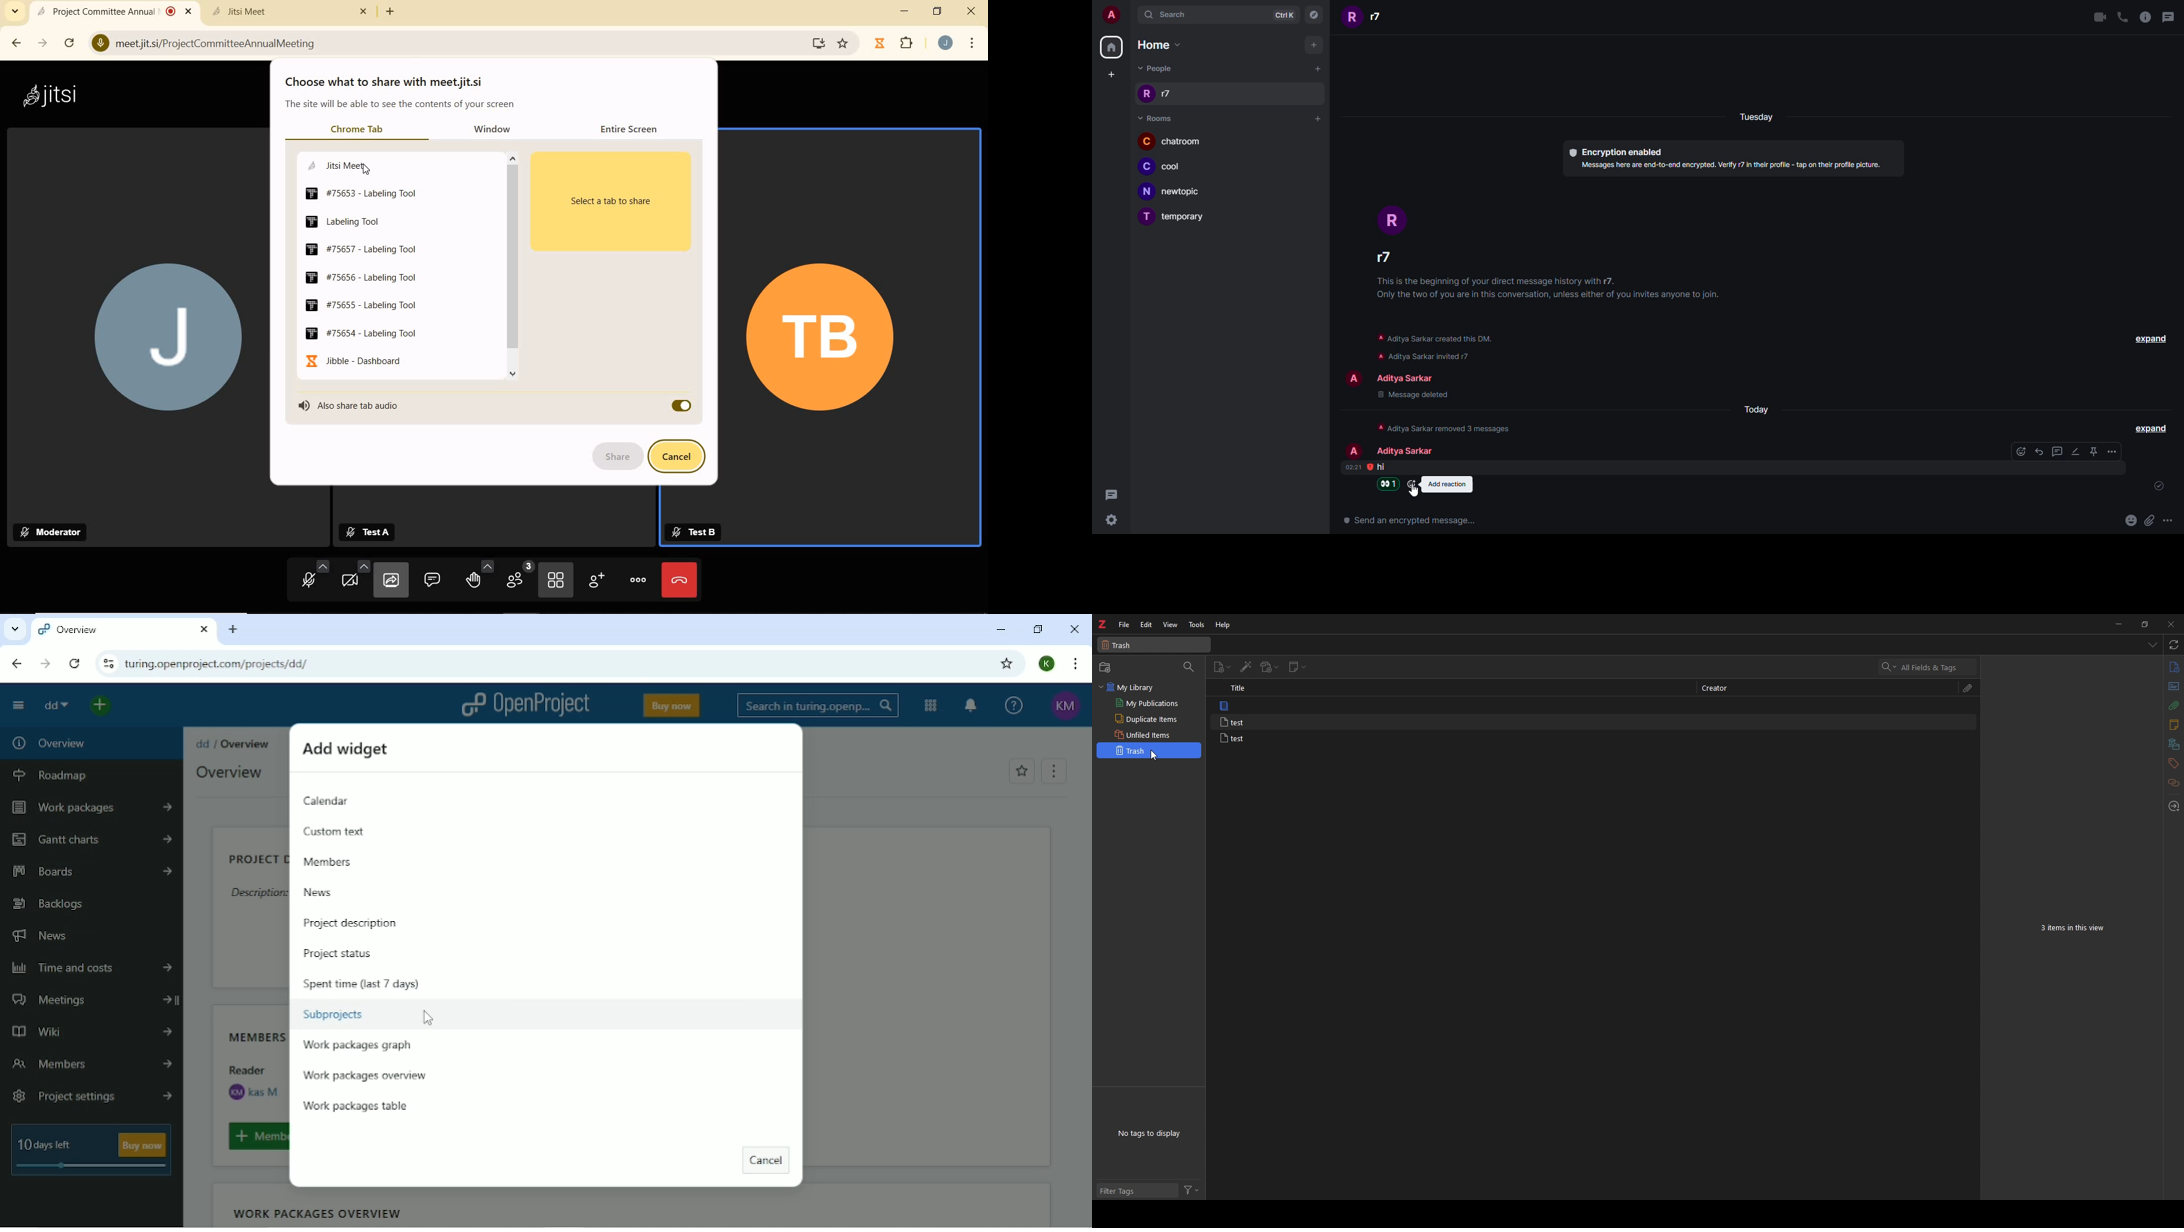  I want to click on trash, so click(1149, 752).